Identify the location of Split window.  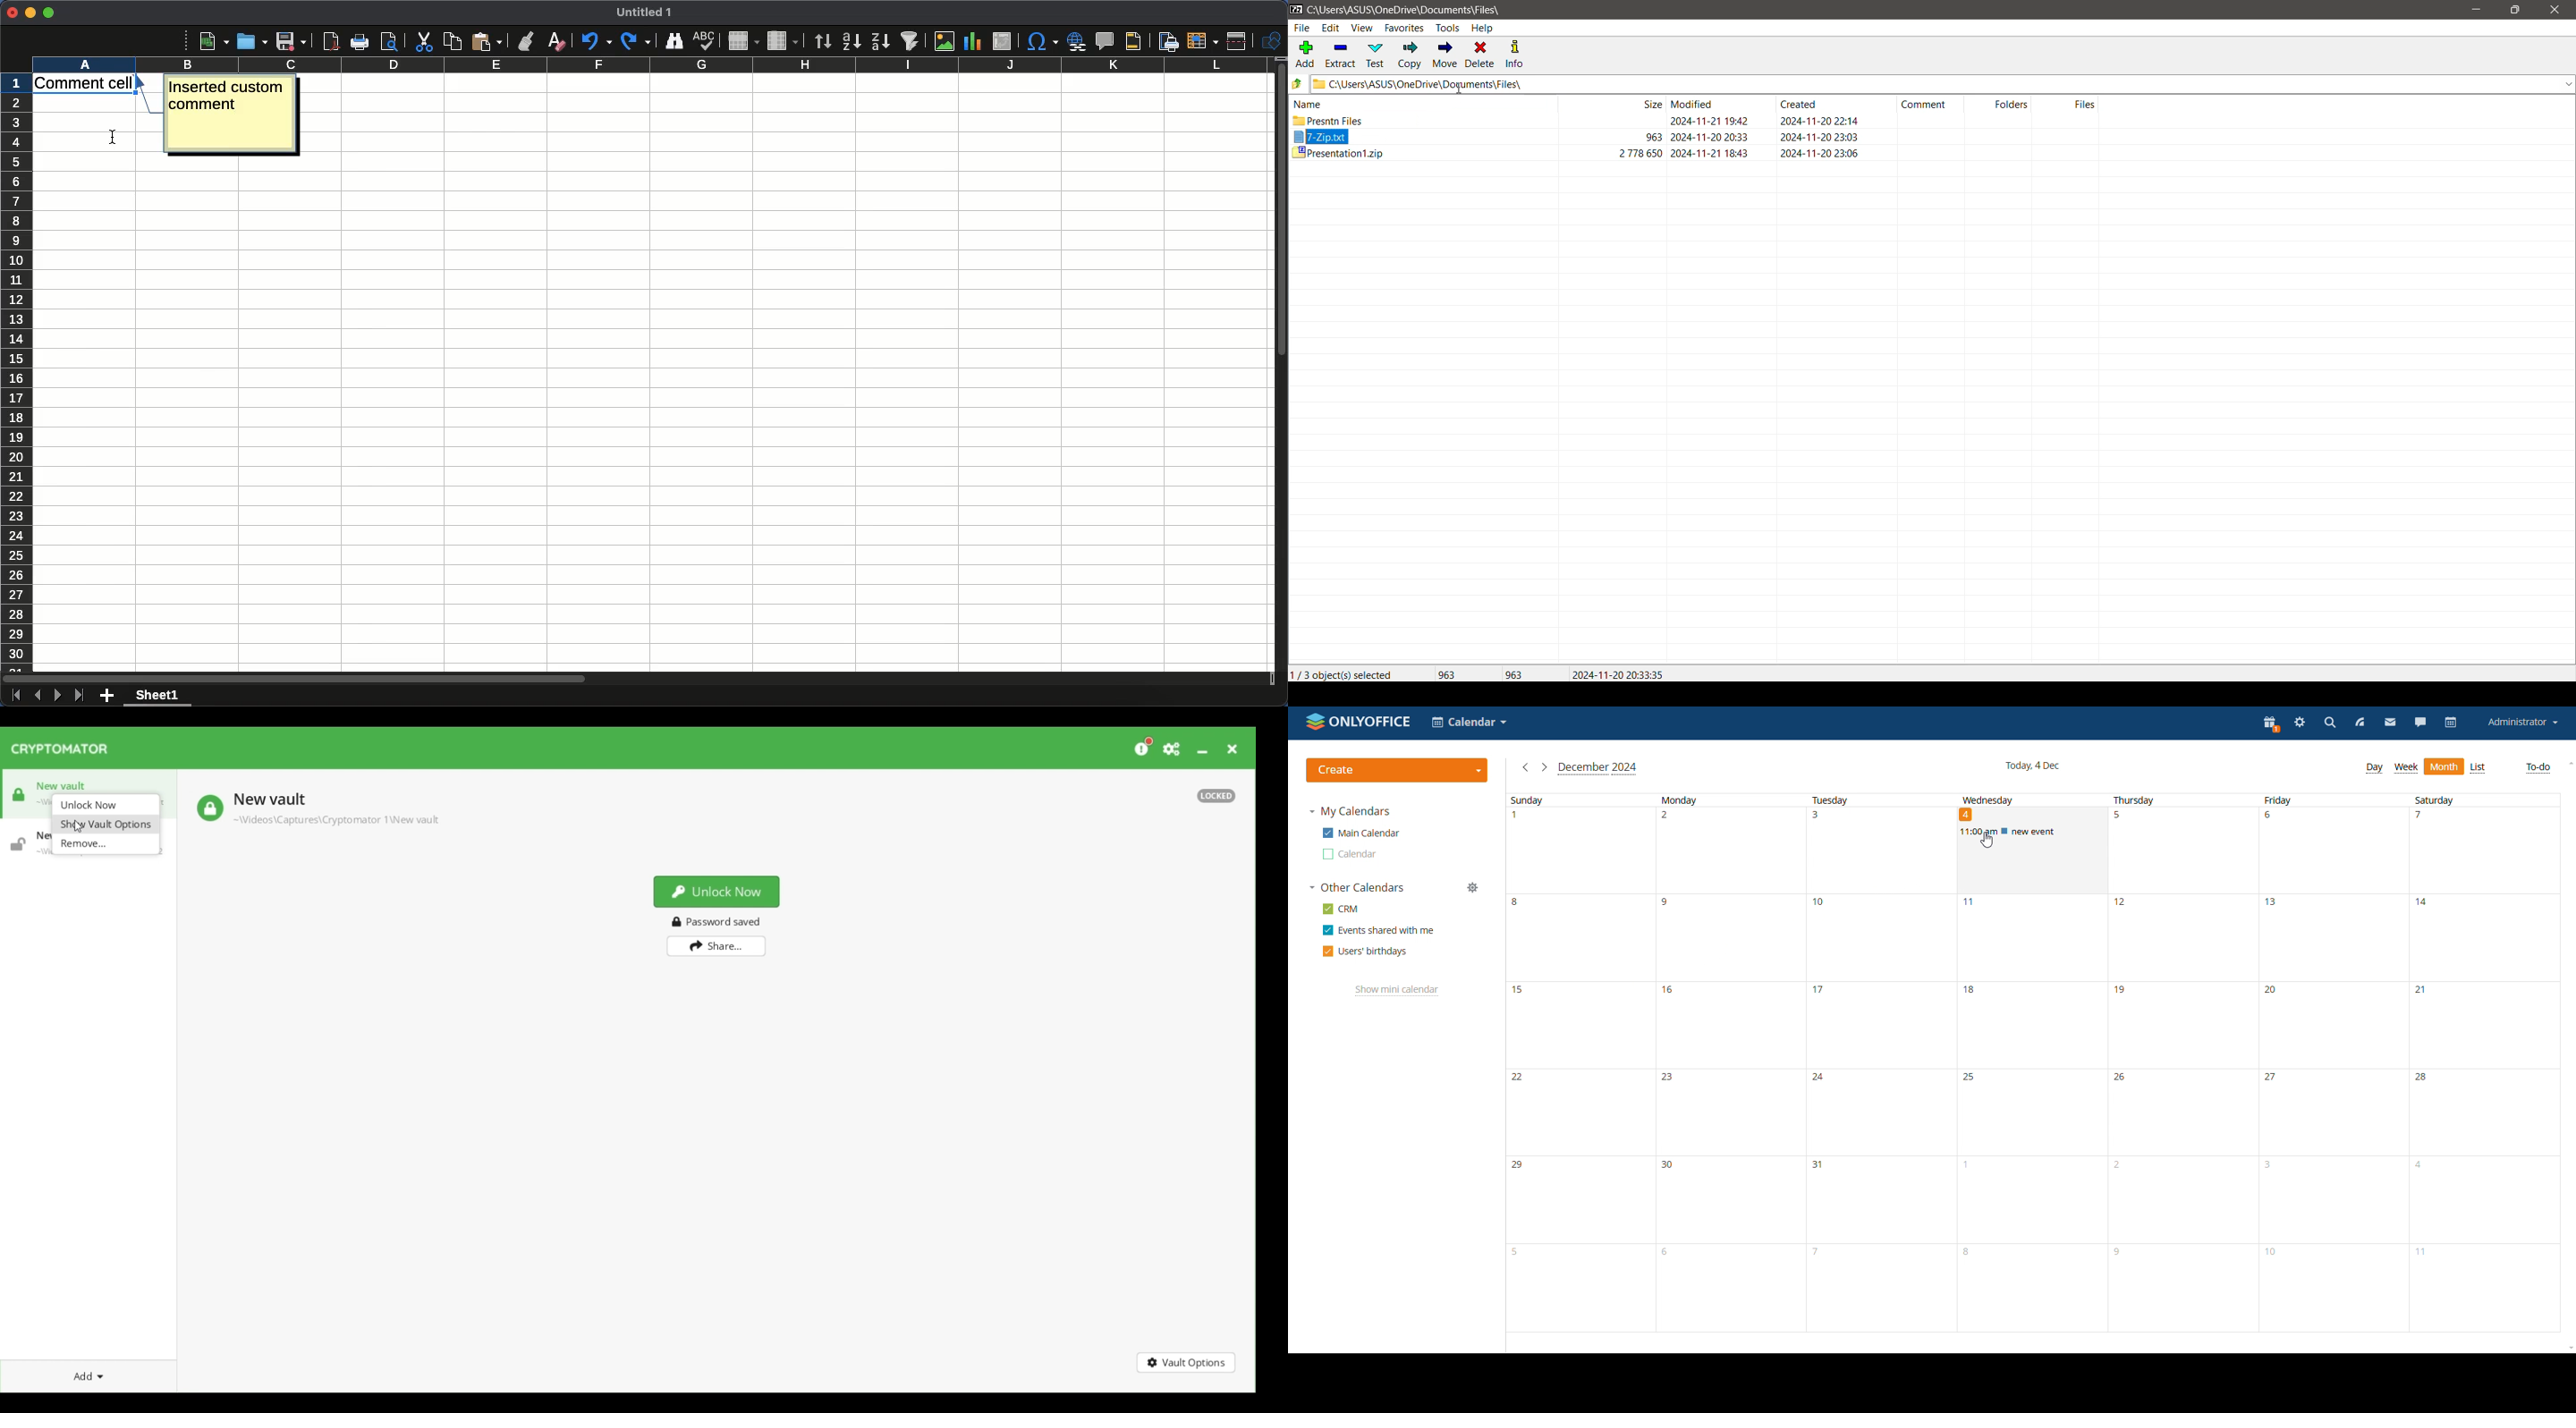
(1237, 40).